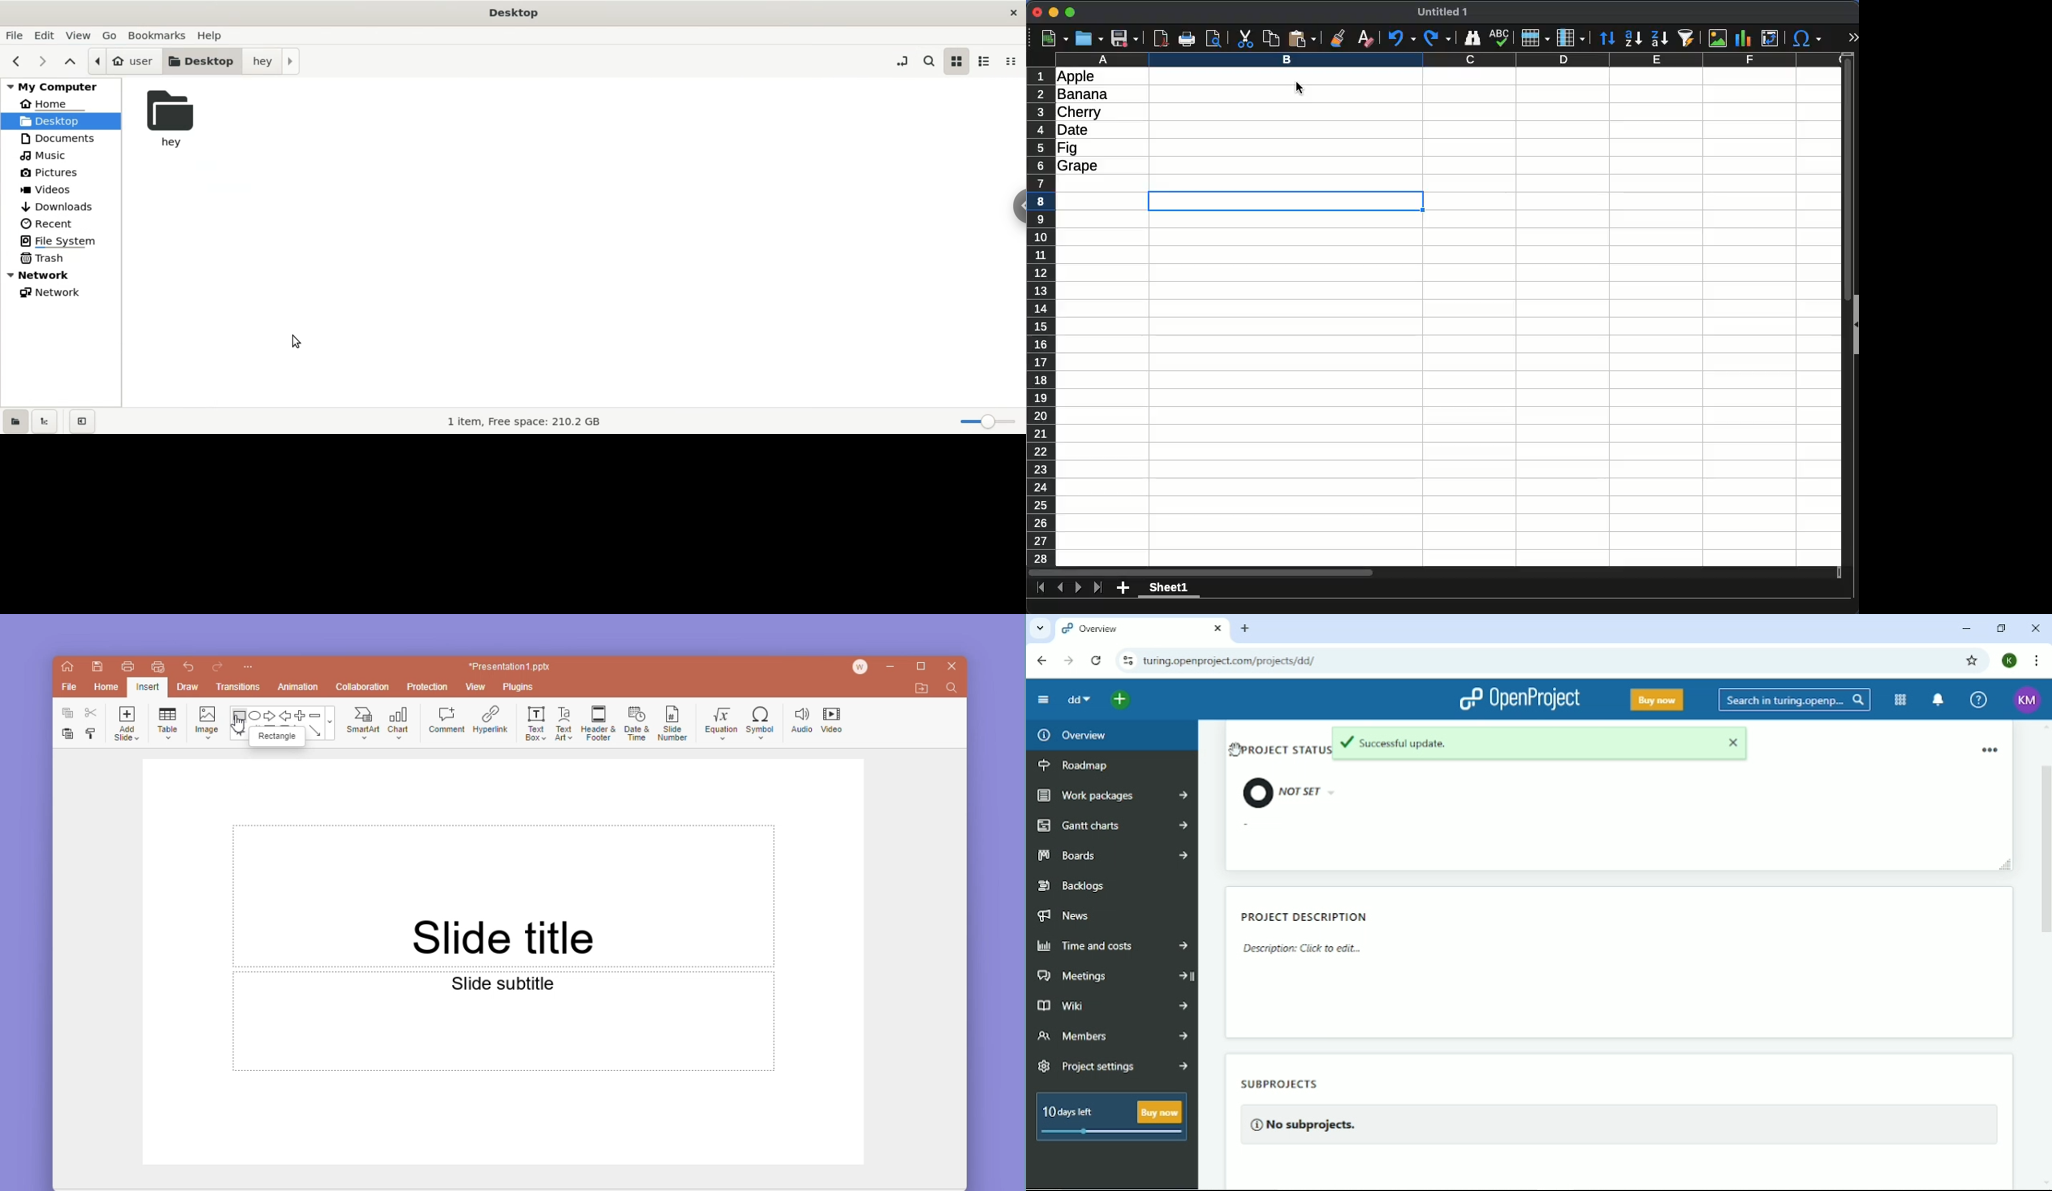  I want to click on Collapse project menu, so click(1044, 700).